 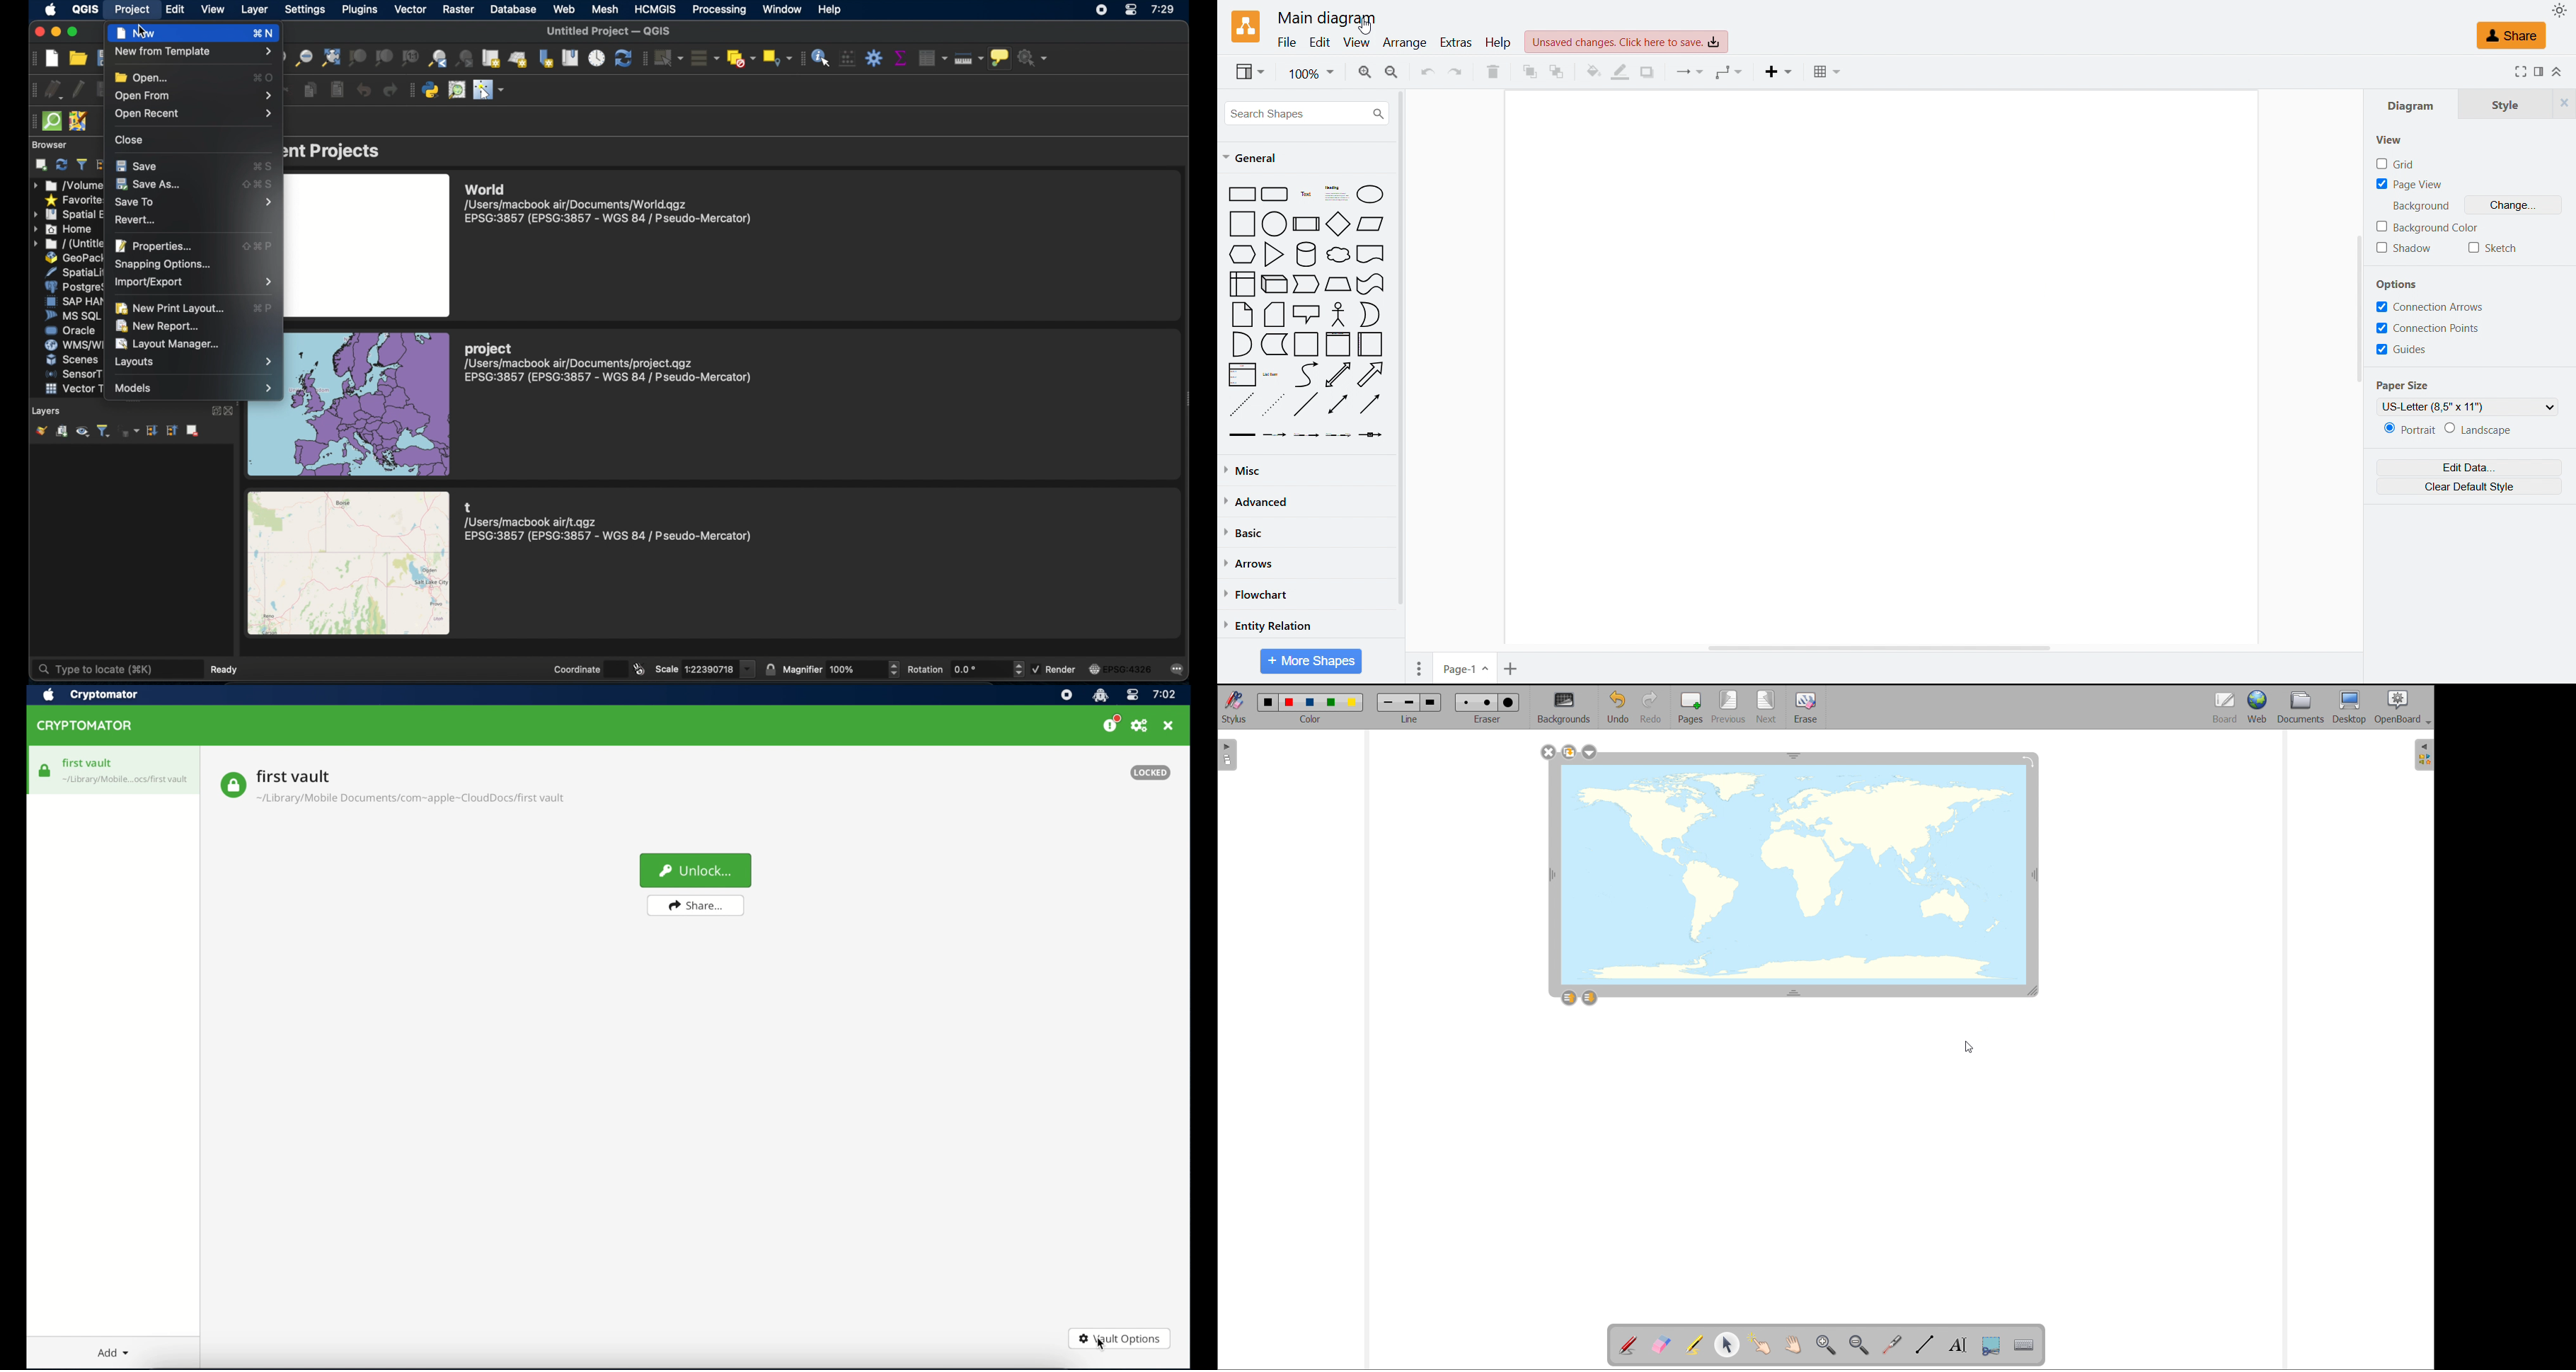 What do you see at coordinates (2468, 486) in the screenshot?
I see `Clear default style ` at bounding box center [2468, 486].